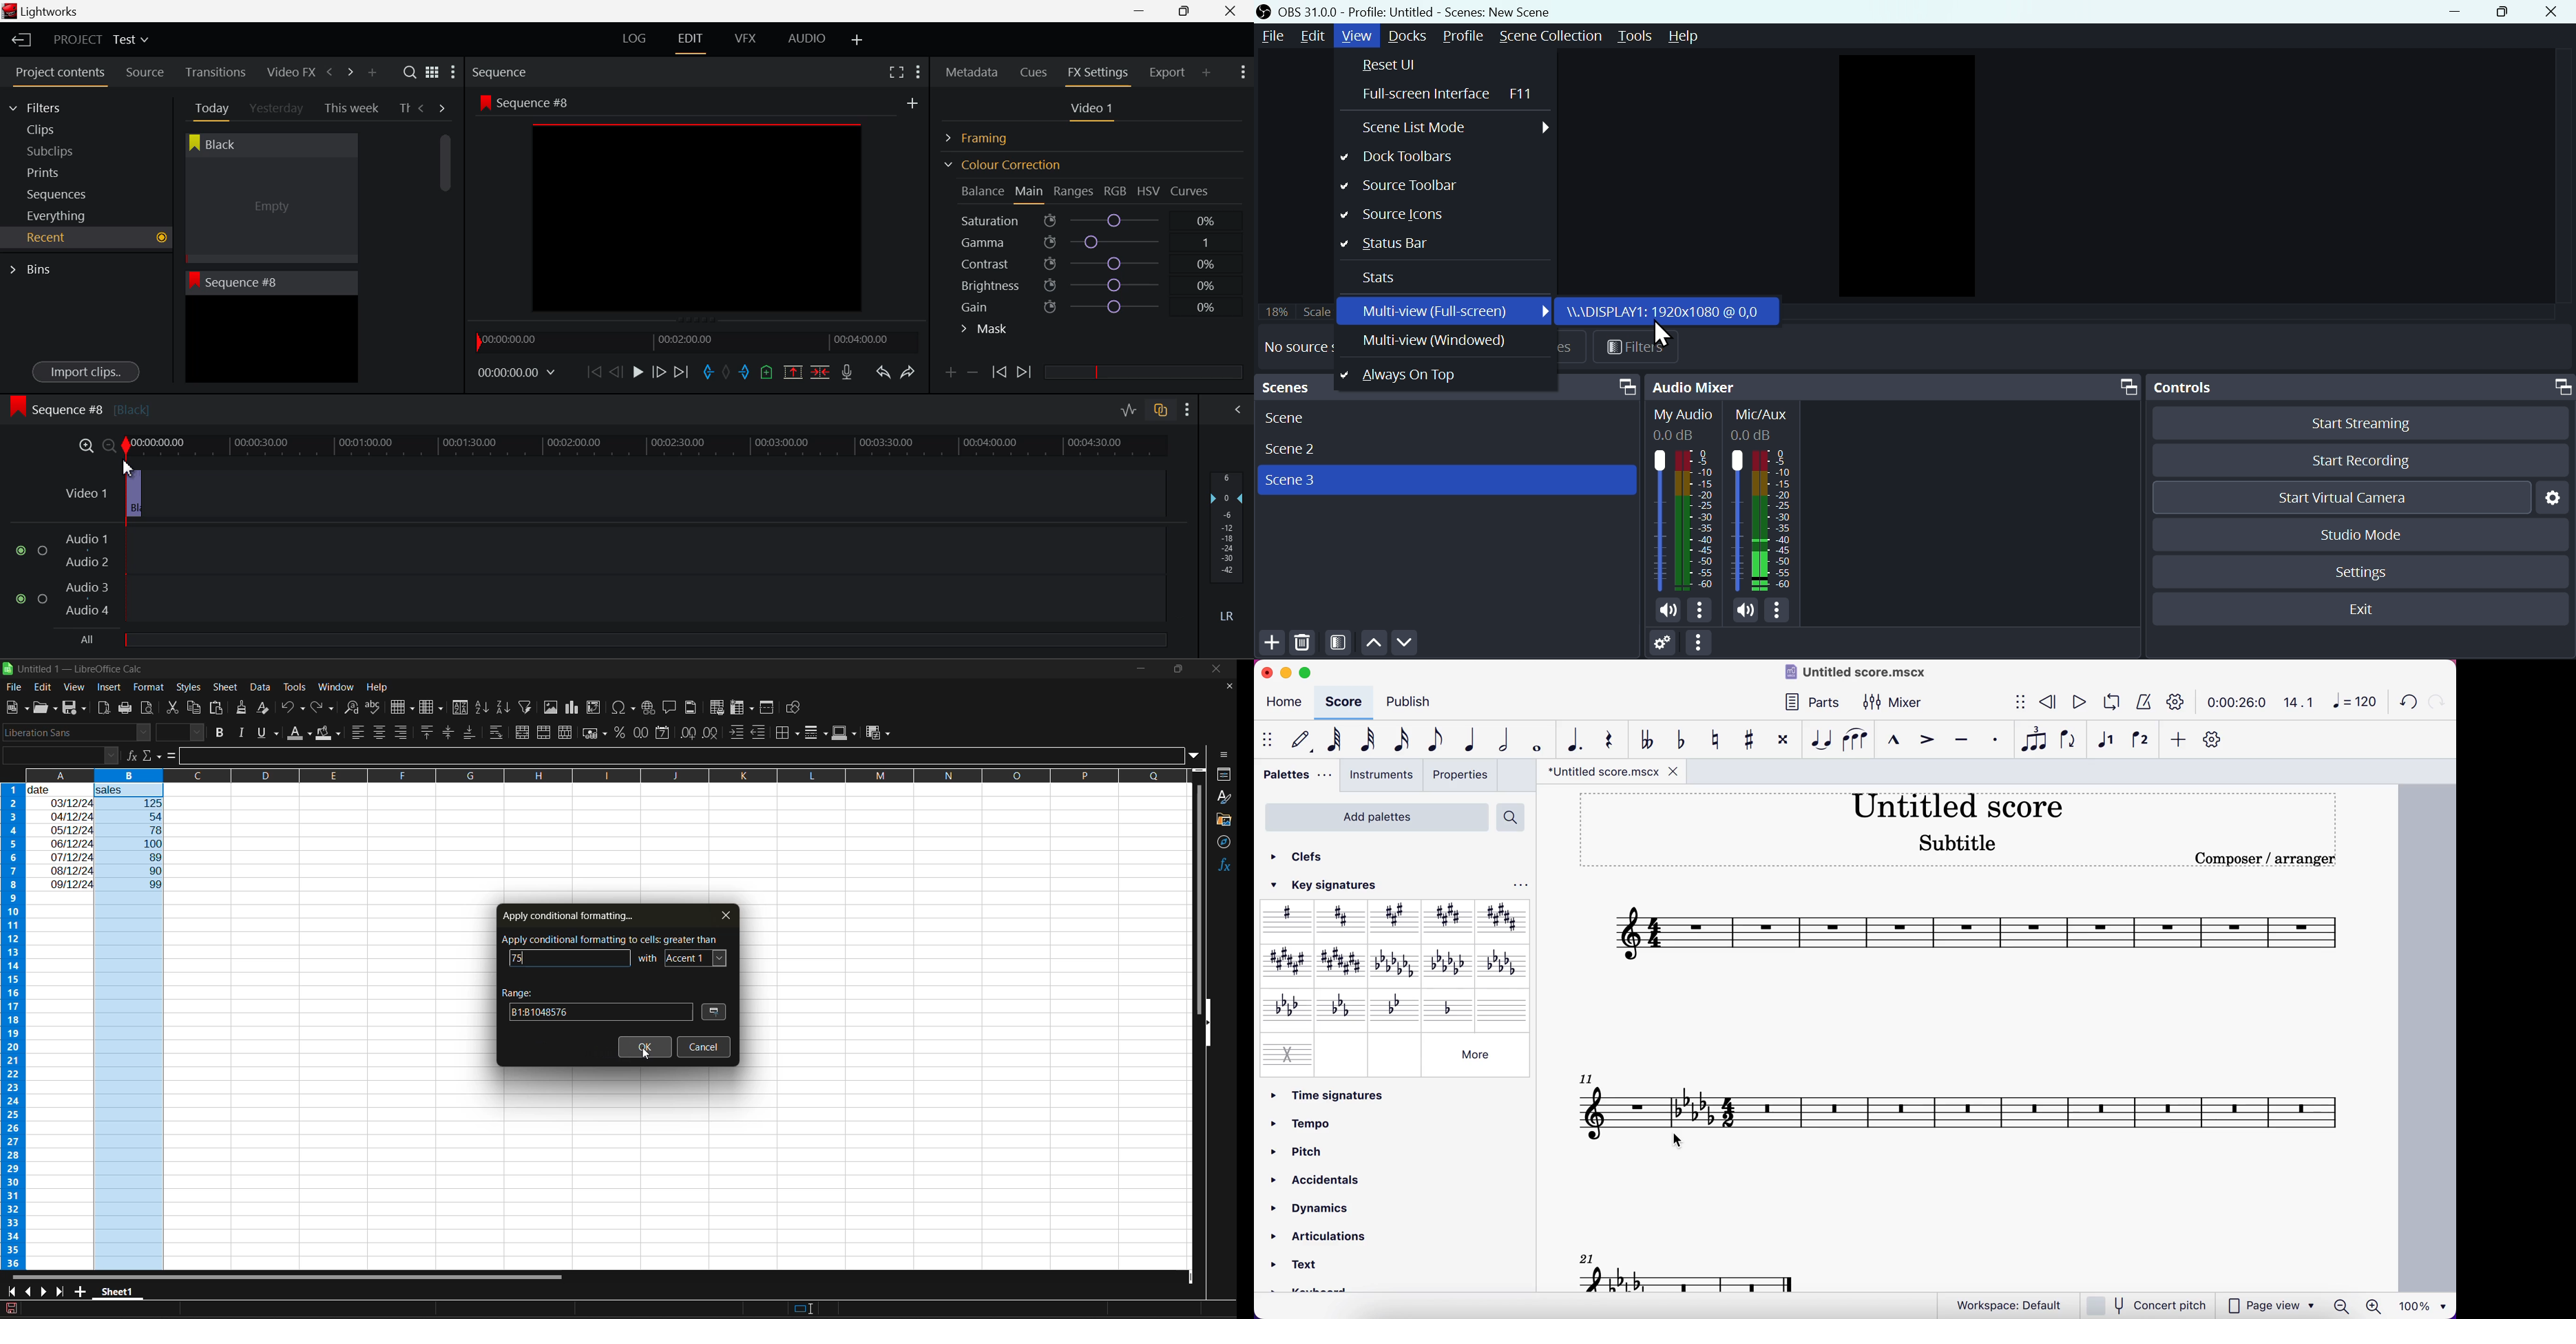 Image resolution: width=2576 pixels, height=1344 pixels. I want to click on tempo, so click(1342, 1122).